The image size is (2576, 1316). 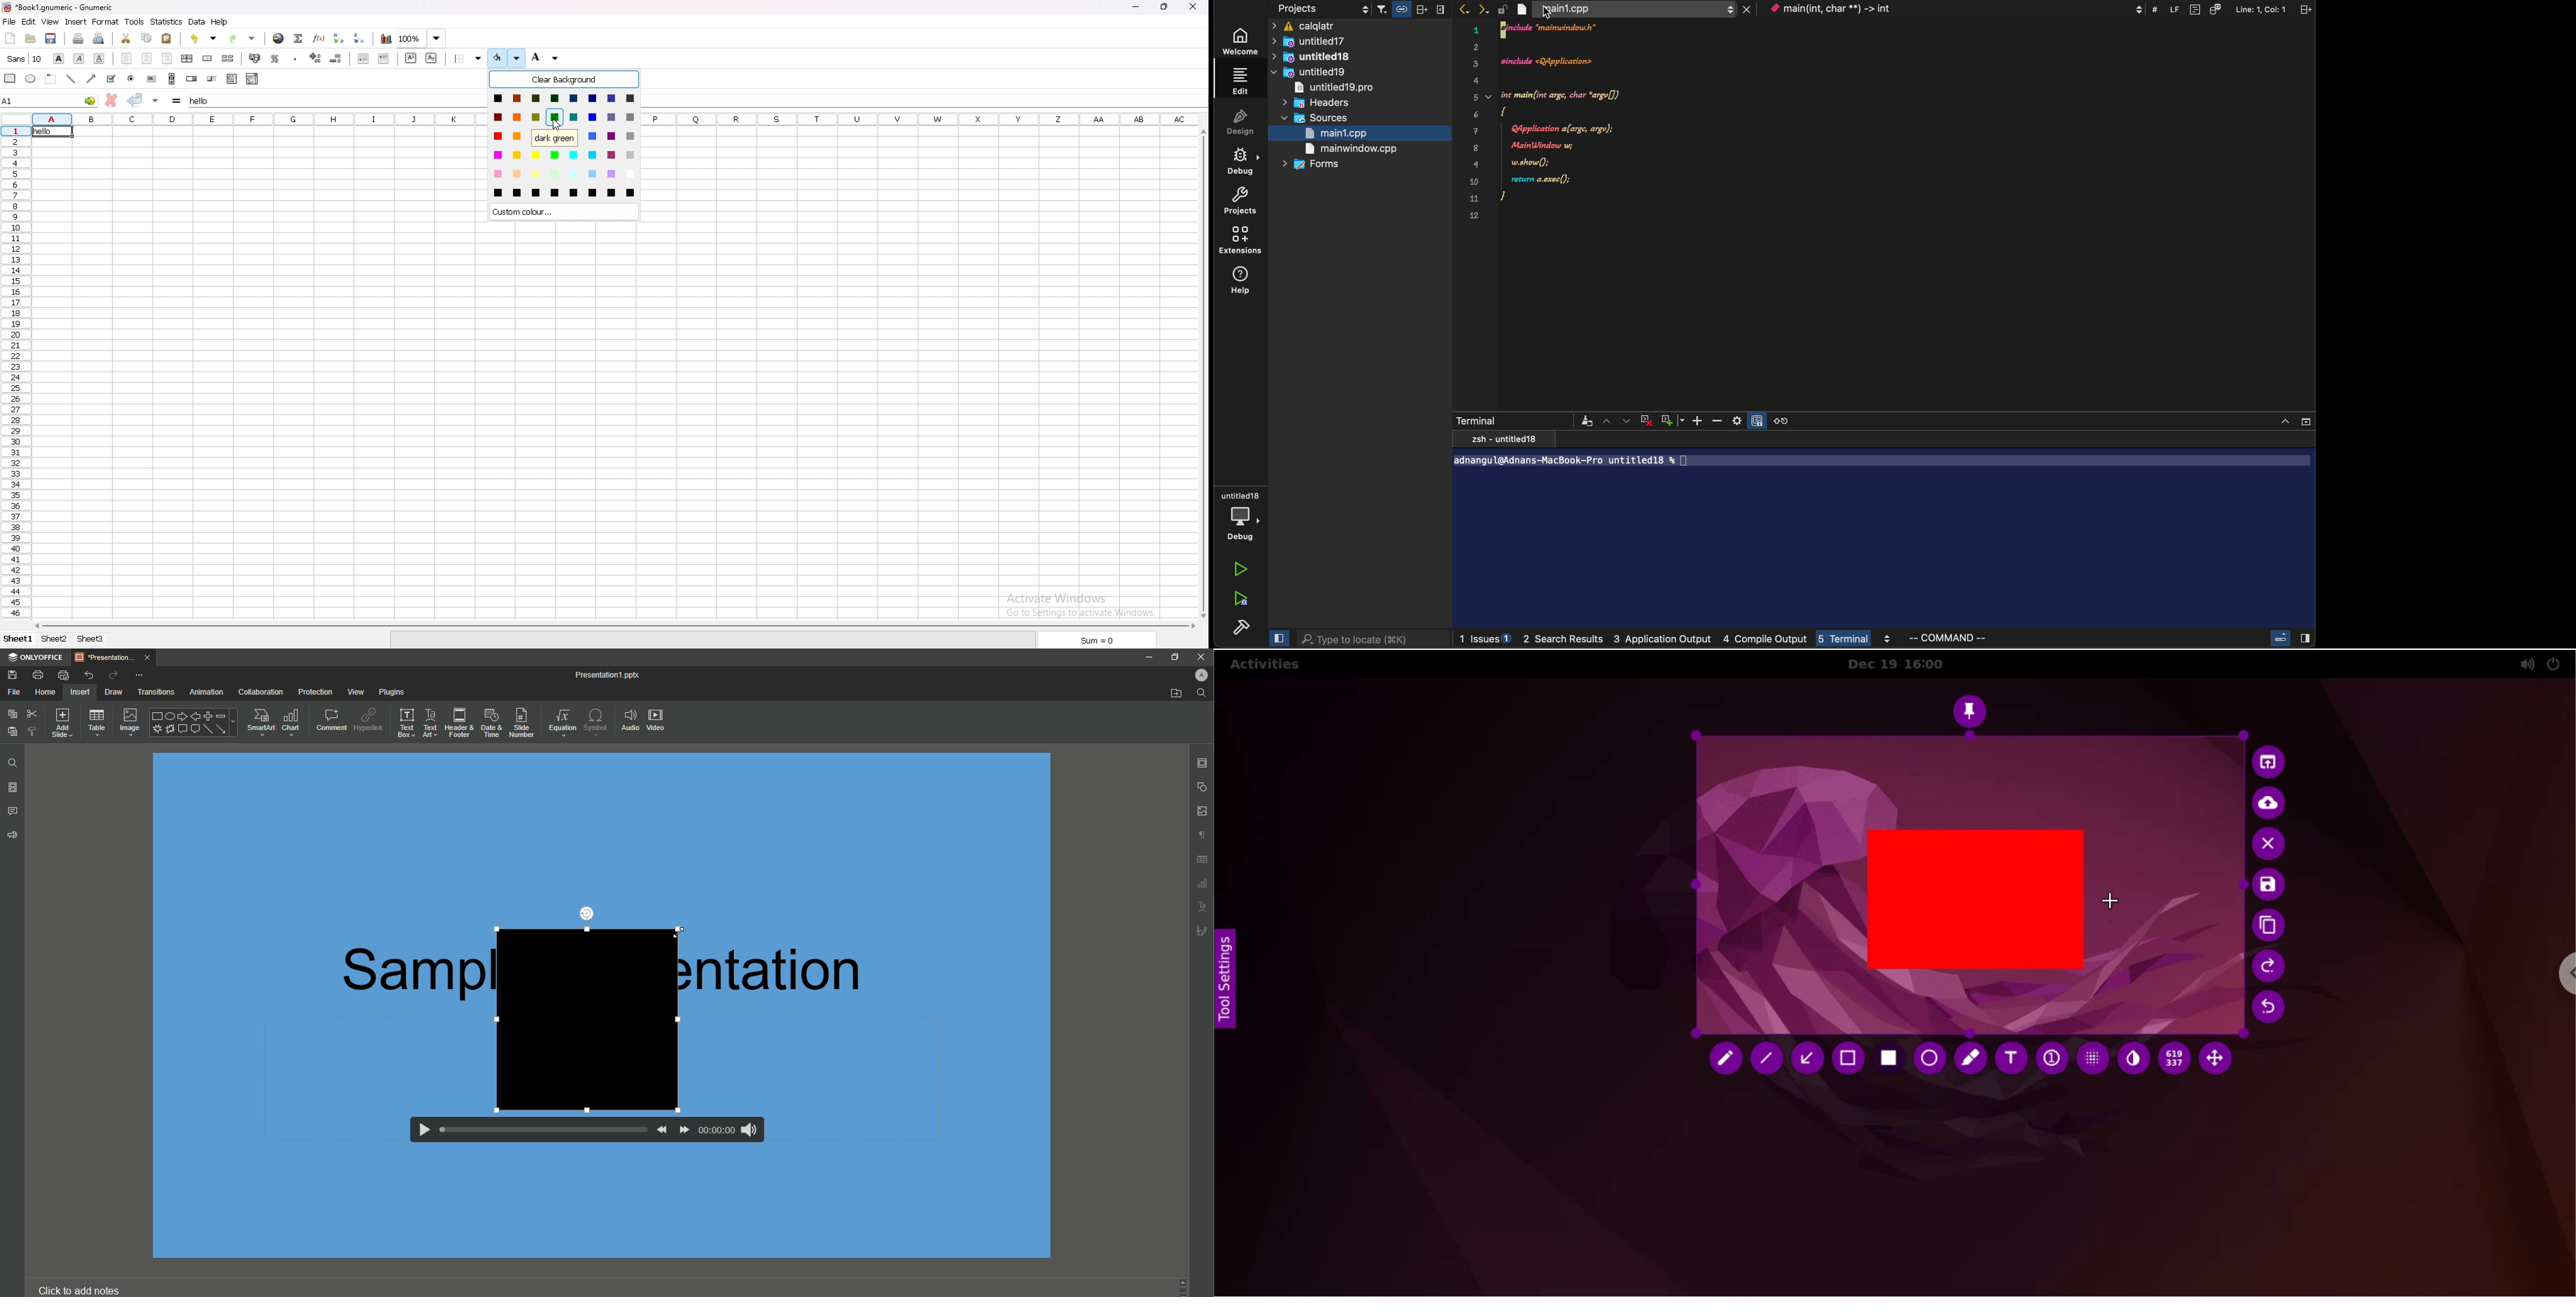 What do you see at coordinates (85, 1290) in the screenshot?
I see `Click to add notes` at bounding box center [85, 1290].